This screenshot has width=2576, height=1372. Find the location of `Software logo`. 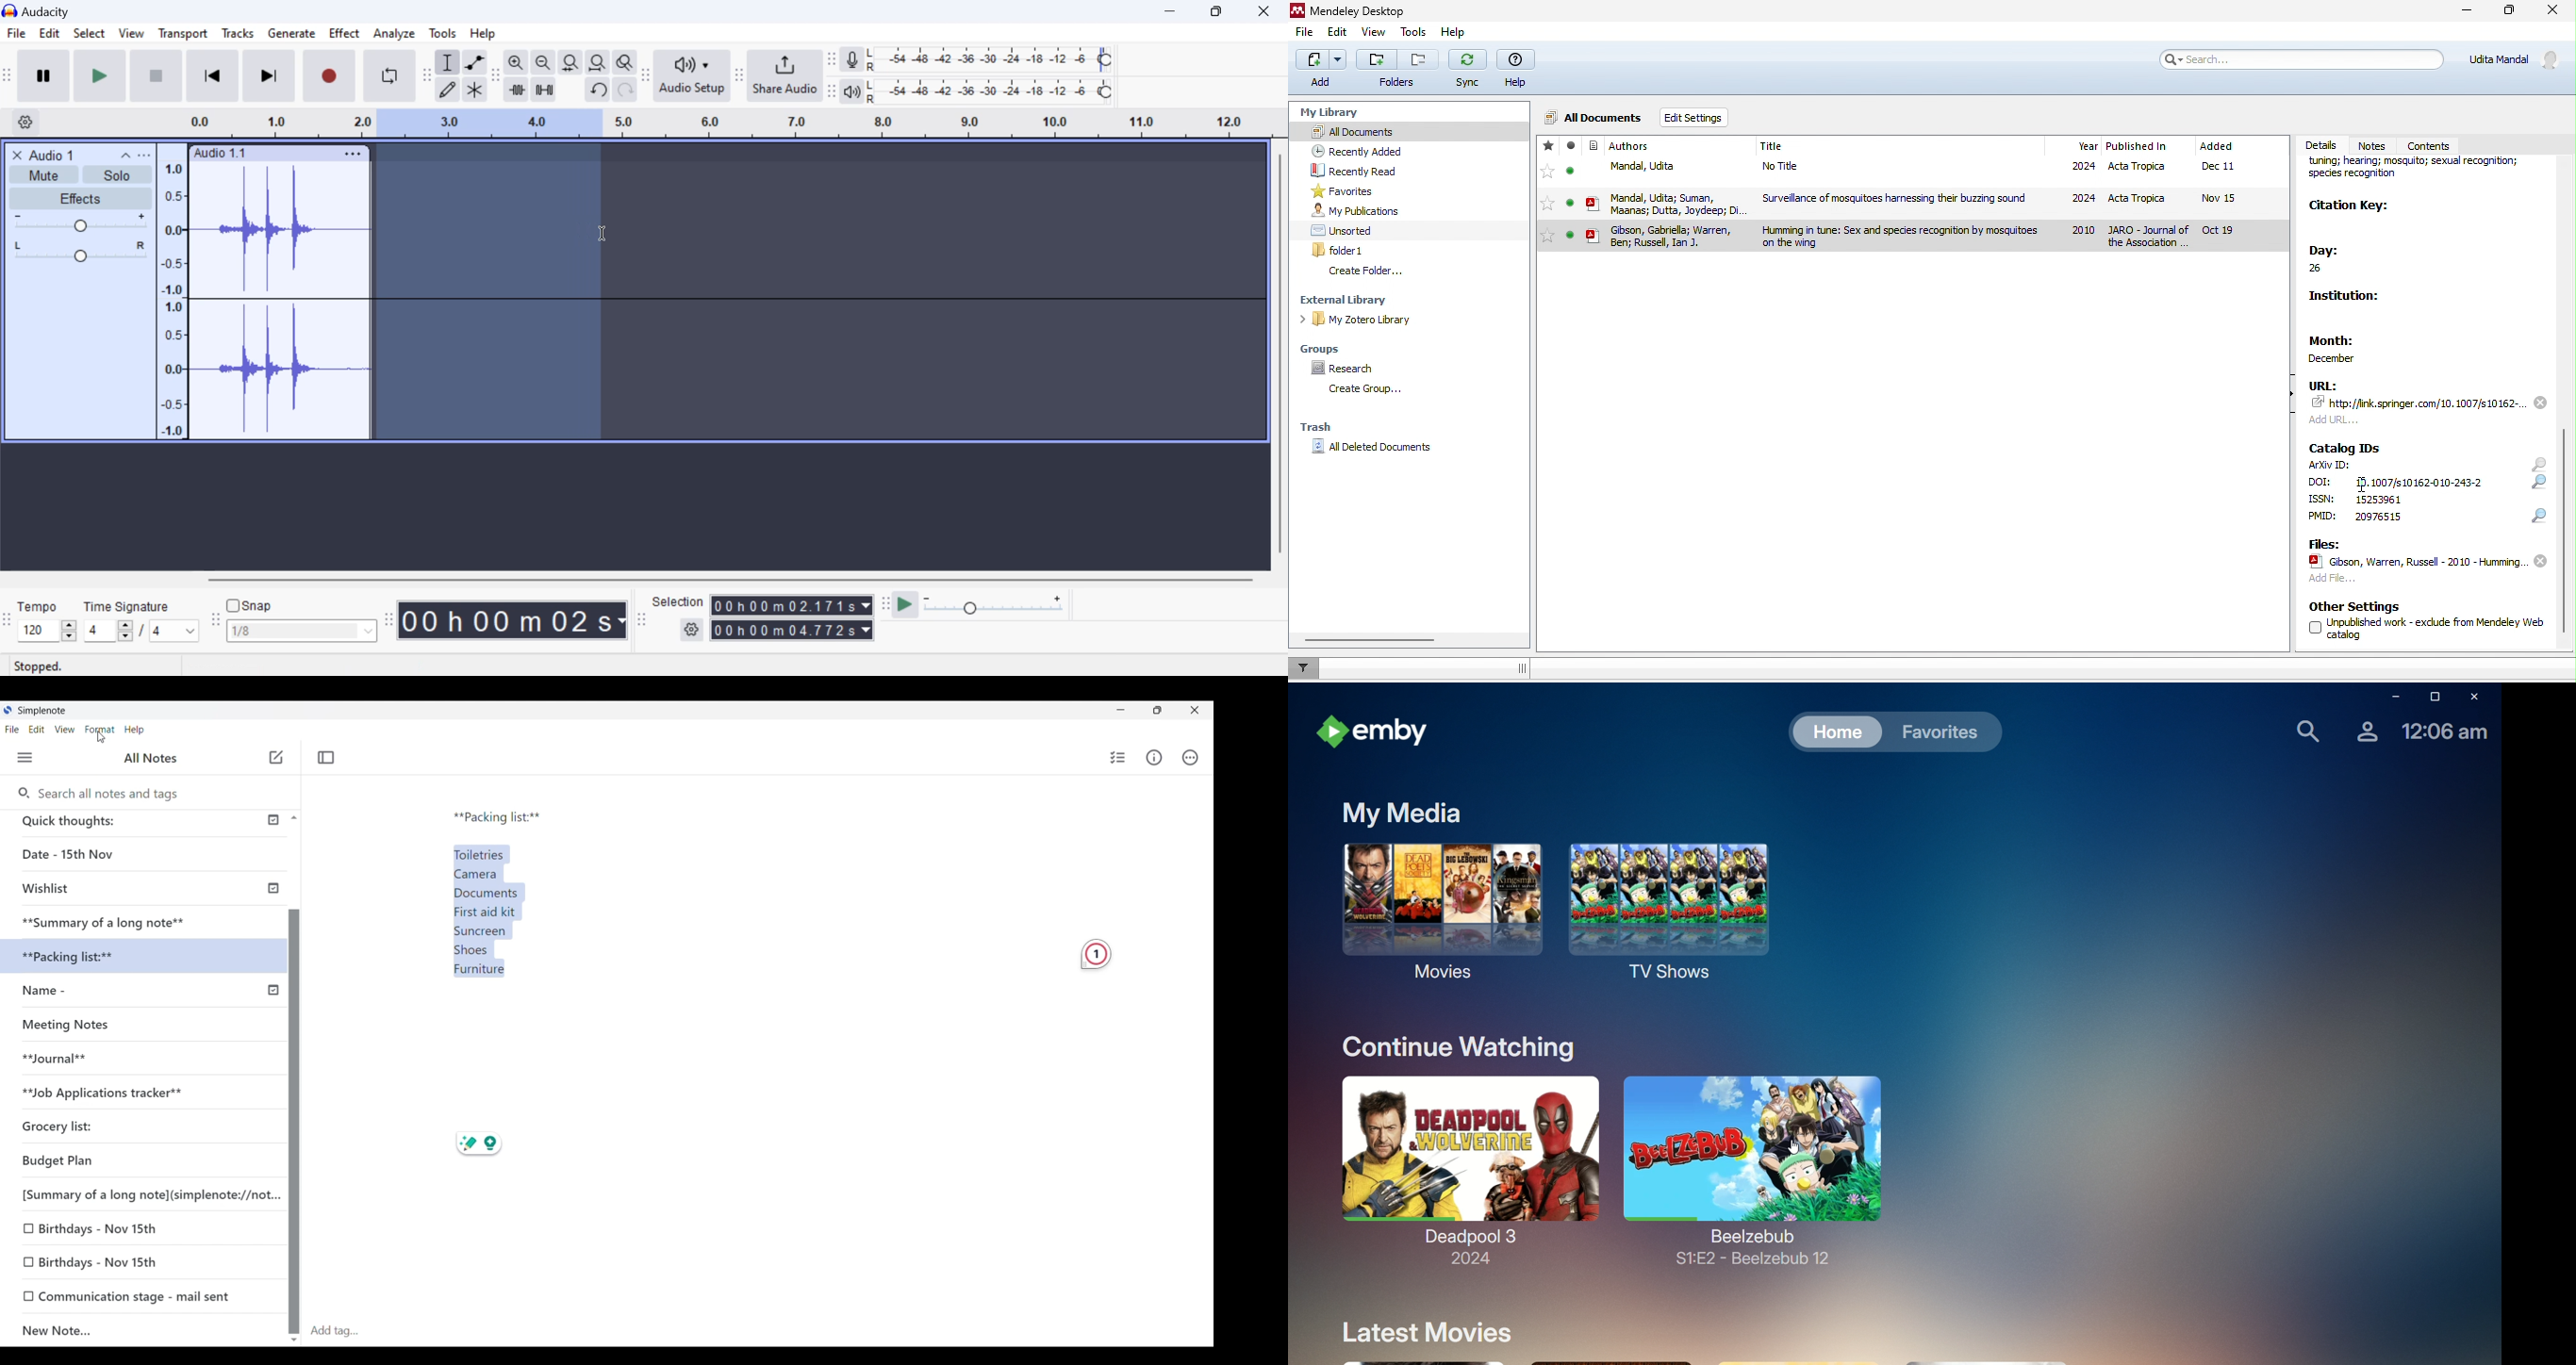

Software logo is located at coordinates (7, 710).